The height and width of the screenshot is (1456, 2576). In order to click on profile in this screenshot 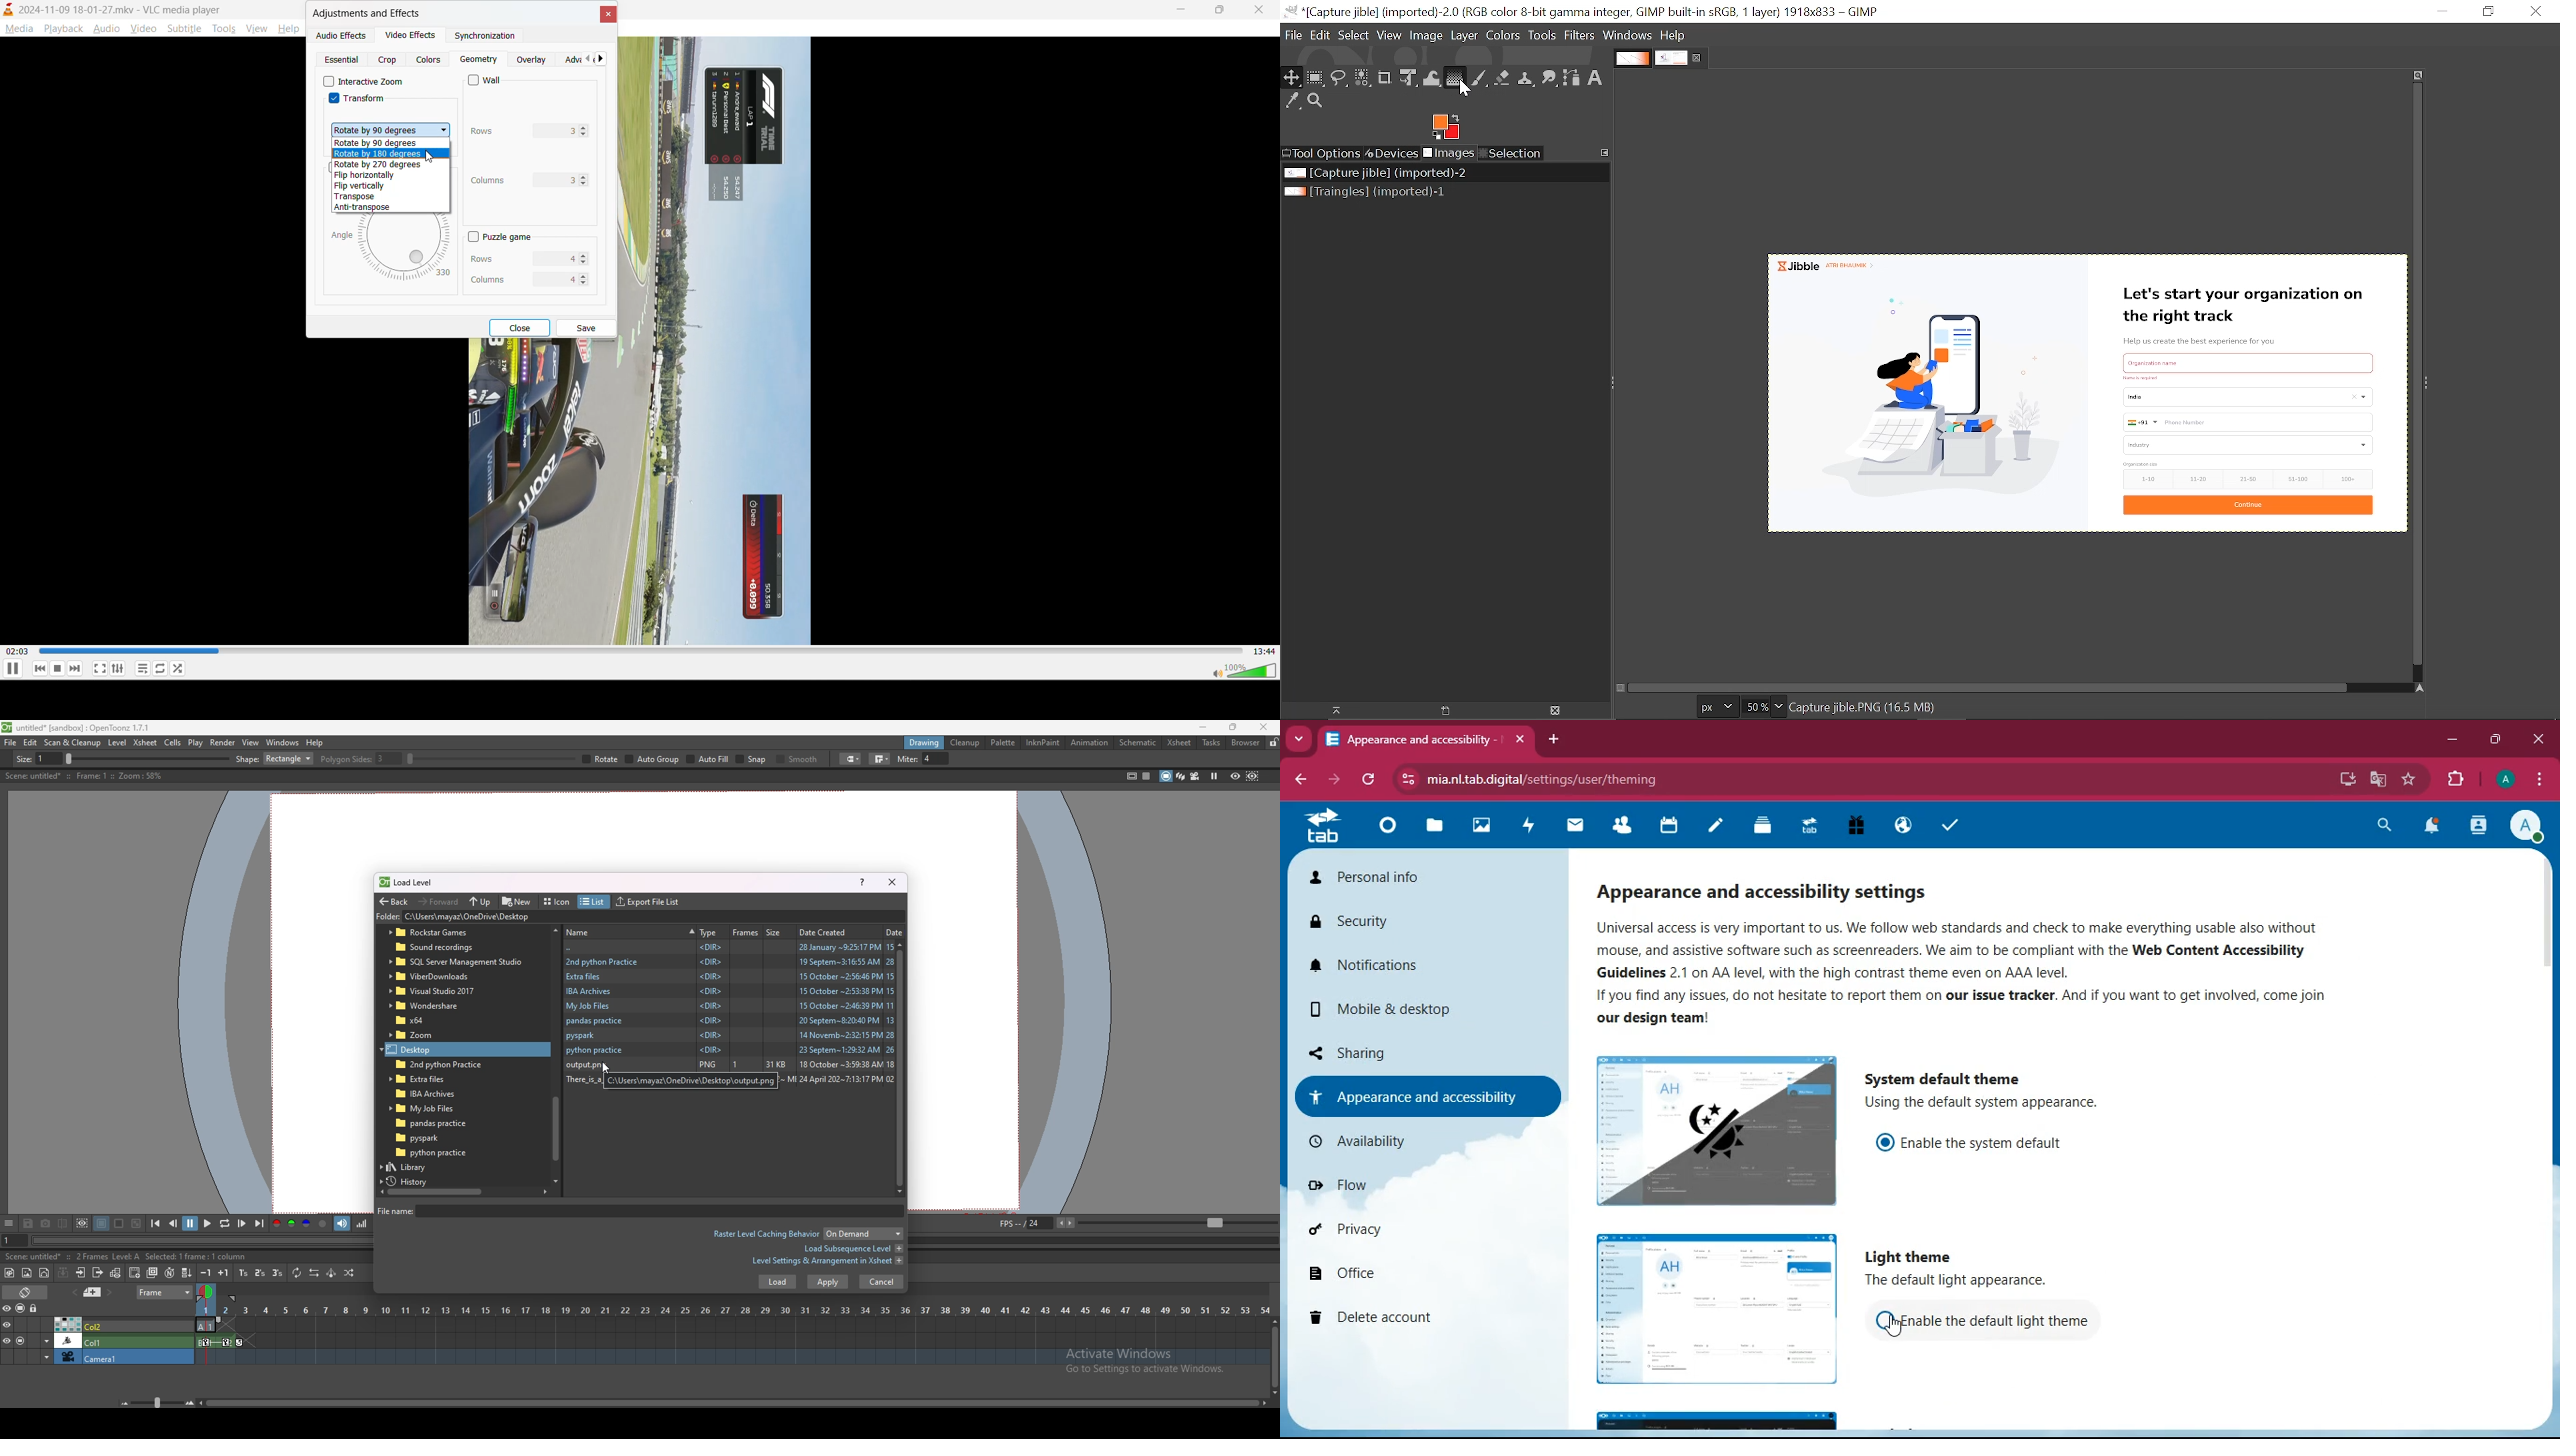, I will do `click(2503, 780)`.